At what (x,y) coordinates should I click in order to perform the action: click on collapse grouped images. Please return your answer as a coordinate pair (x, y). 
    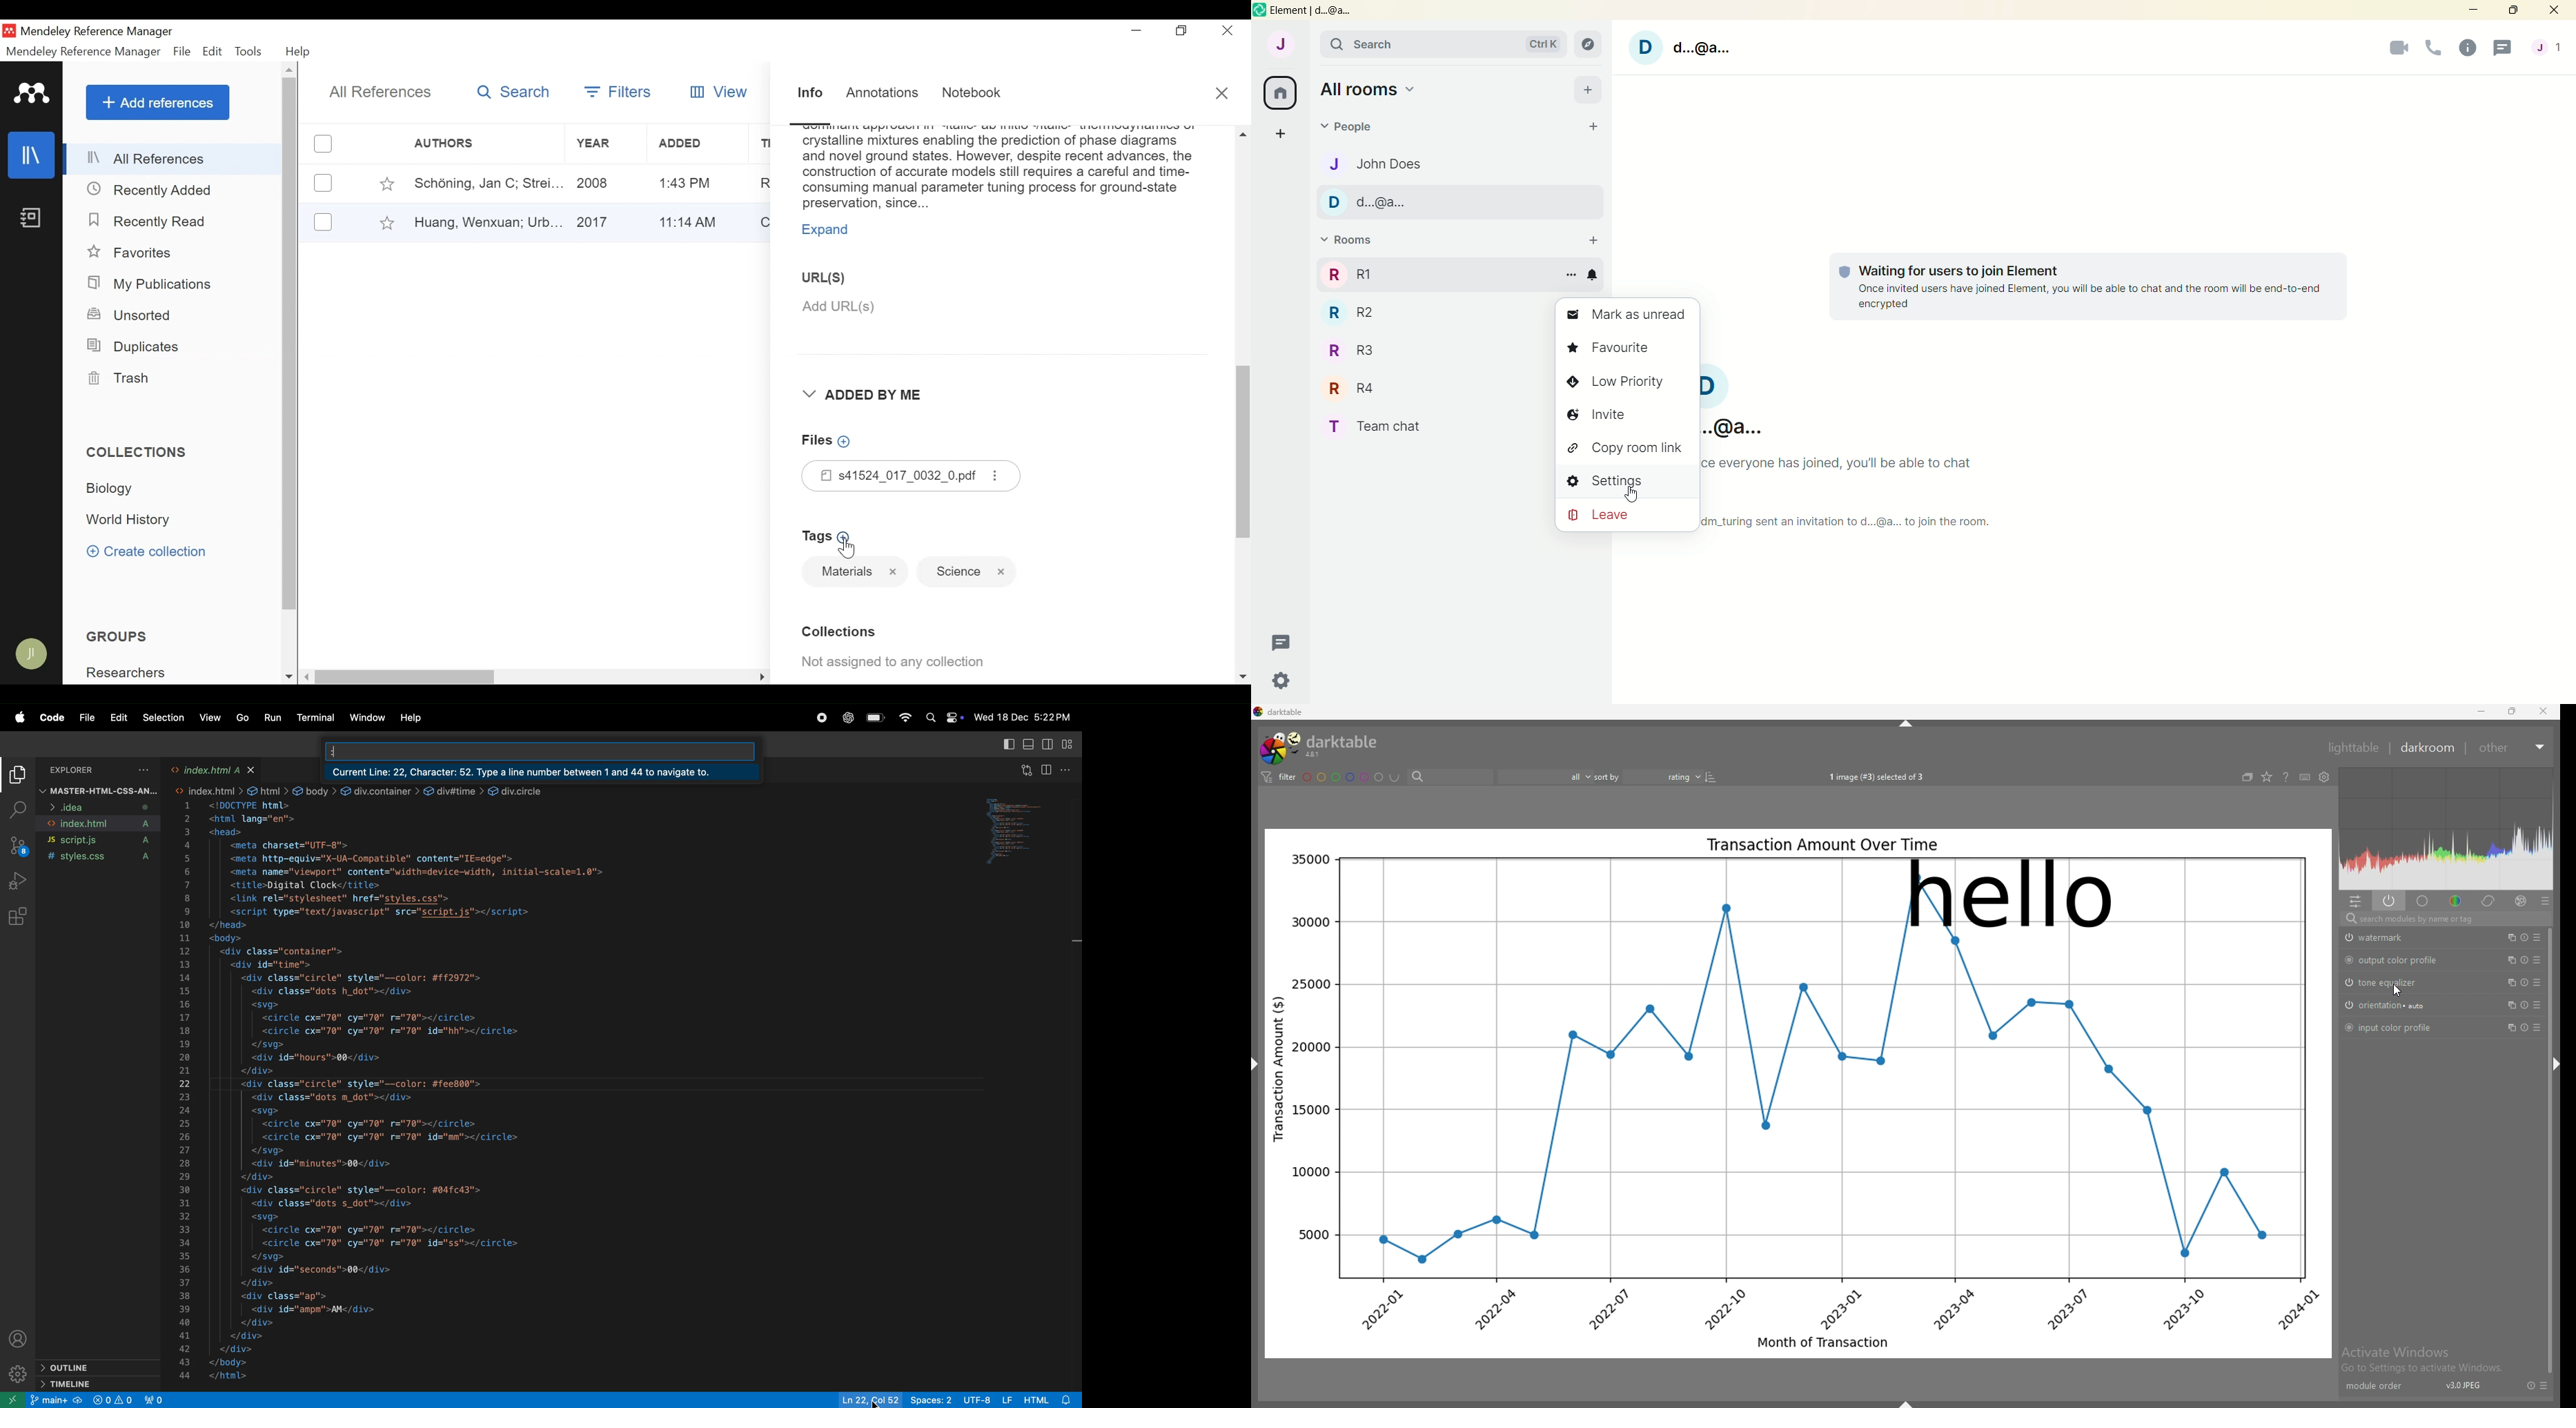
    Looking at the image, I should click on (2248, 777).